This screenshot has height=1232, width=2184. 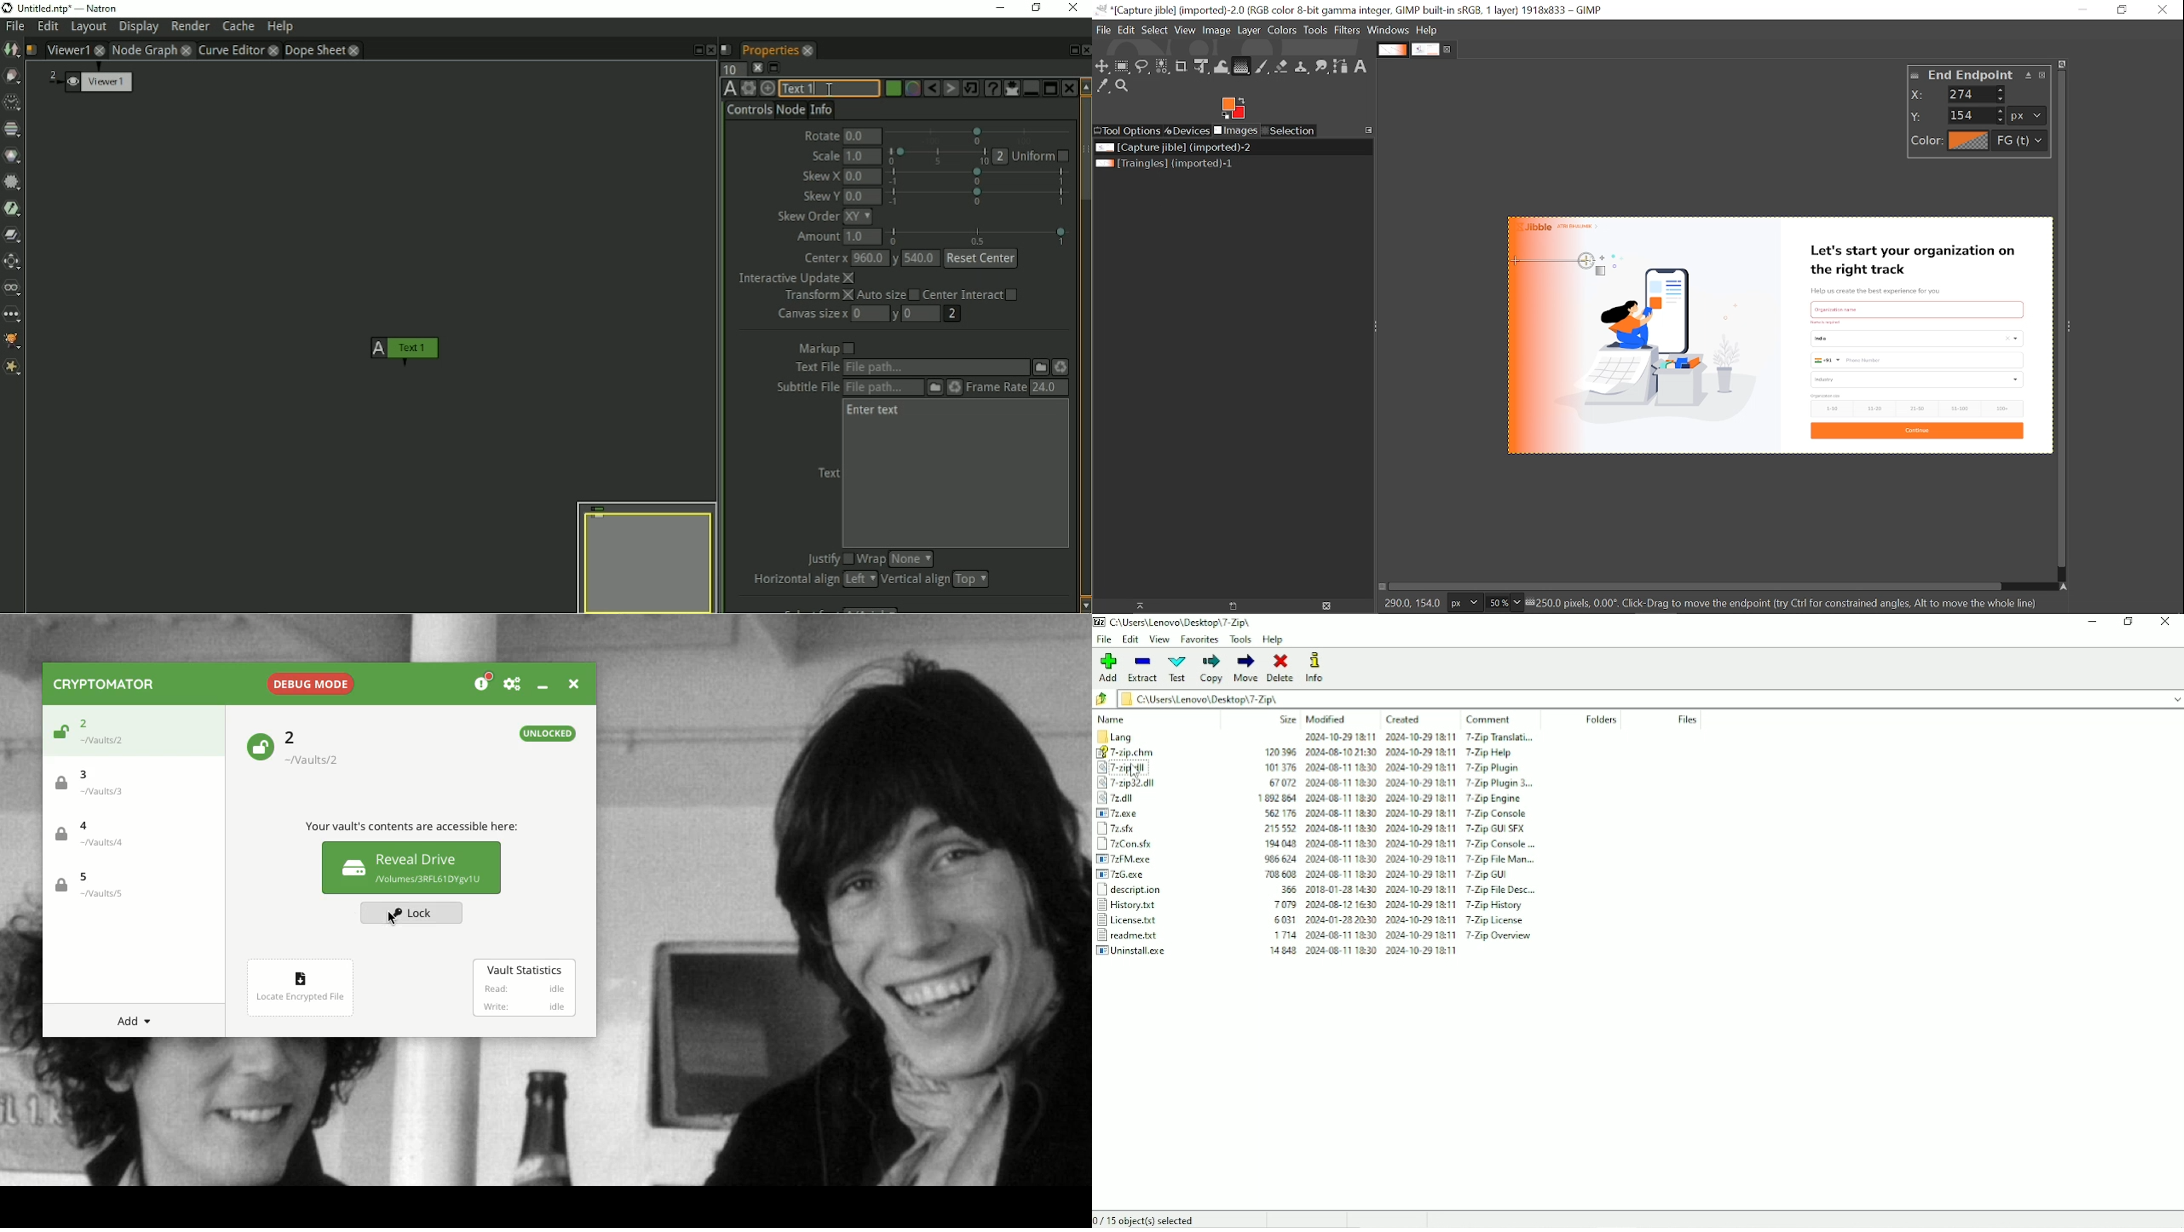 I want to click on Unified transform tool, so click(x=1203, y=67).